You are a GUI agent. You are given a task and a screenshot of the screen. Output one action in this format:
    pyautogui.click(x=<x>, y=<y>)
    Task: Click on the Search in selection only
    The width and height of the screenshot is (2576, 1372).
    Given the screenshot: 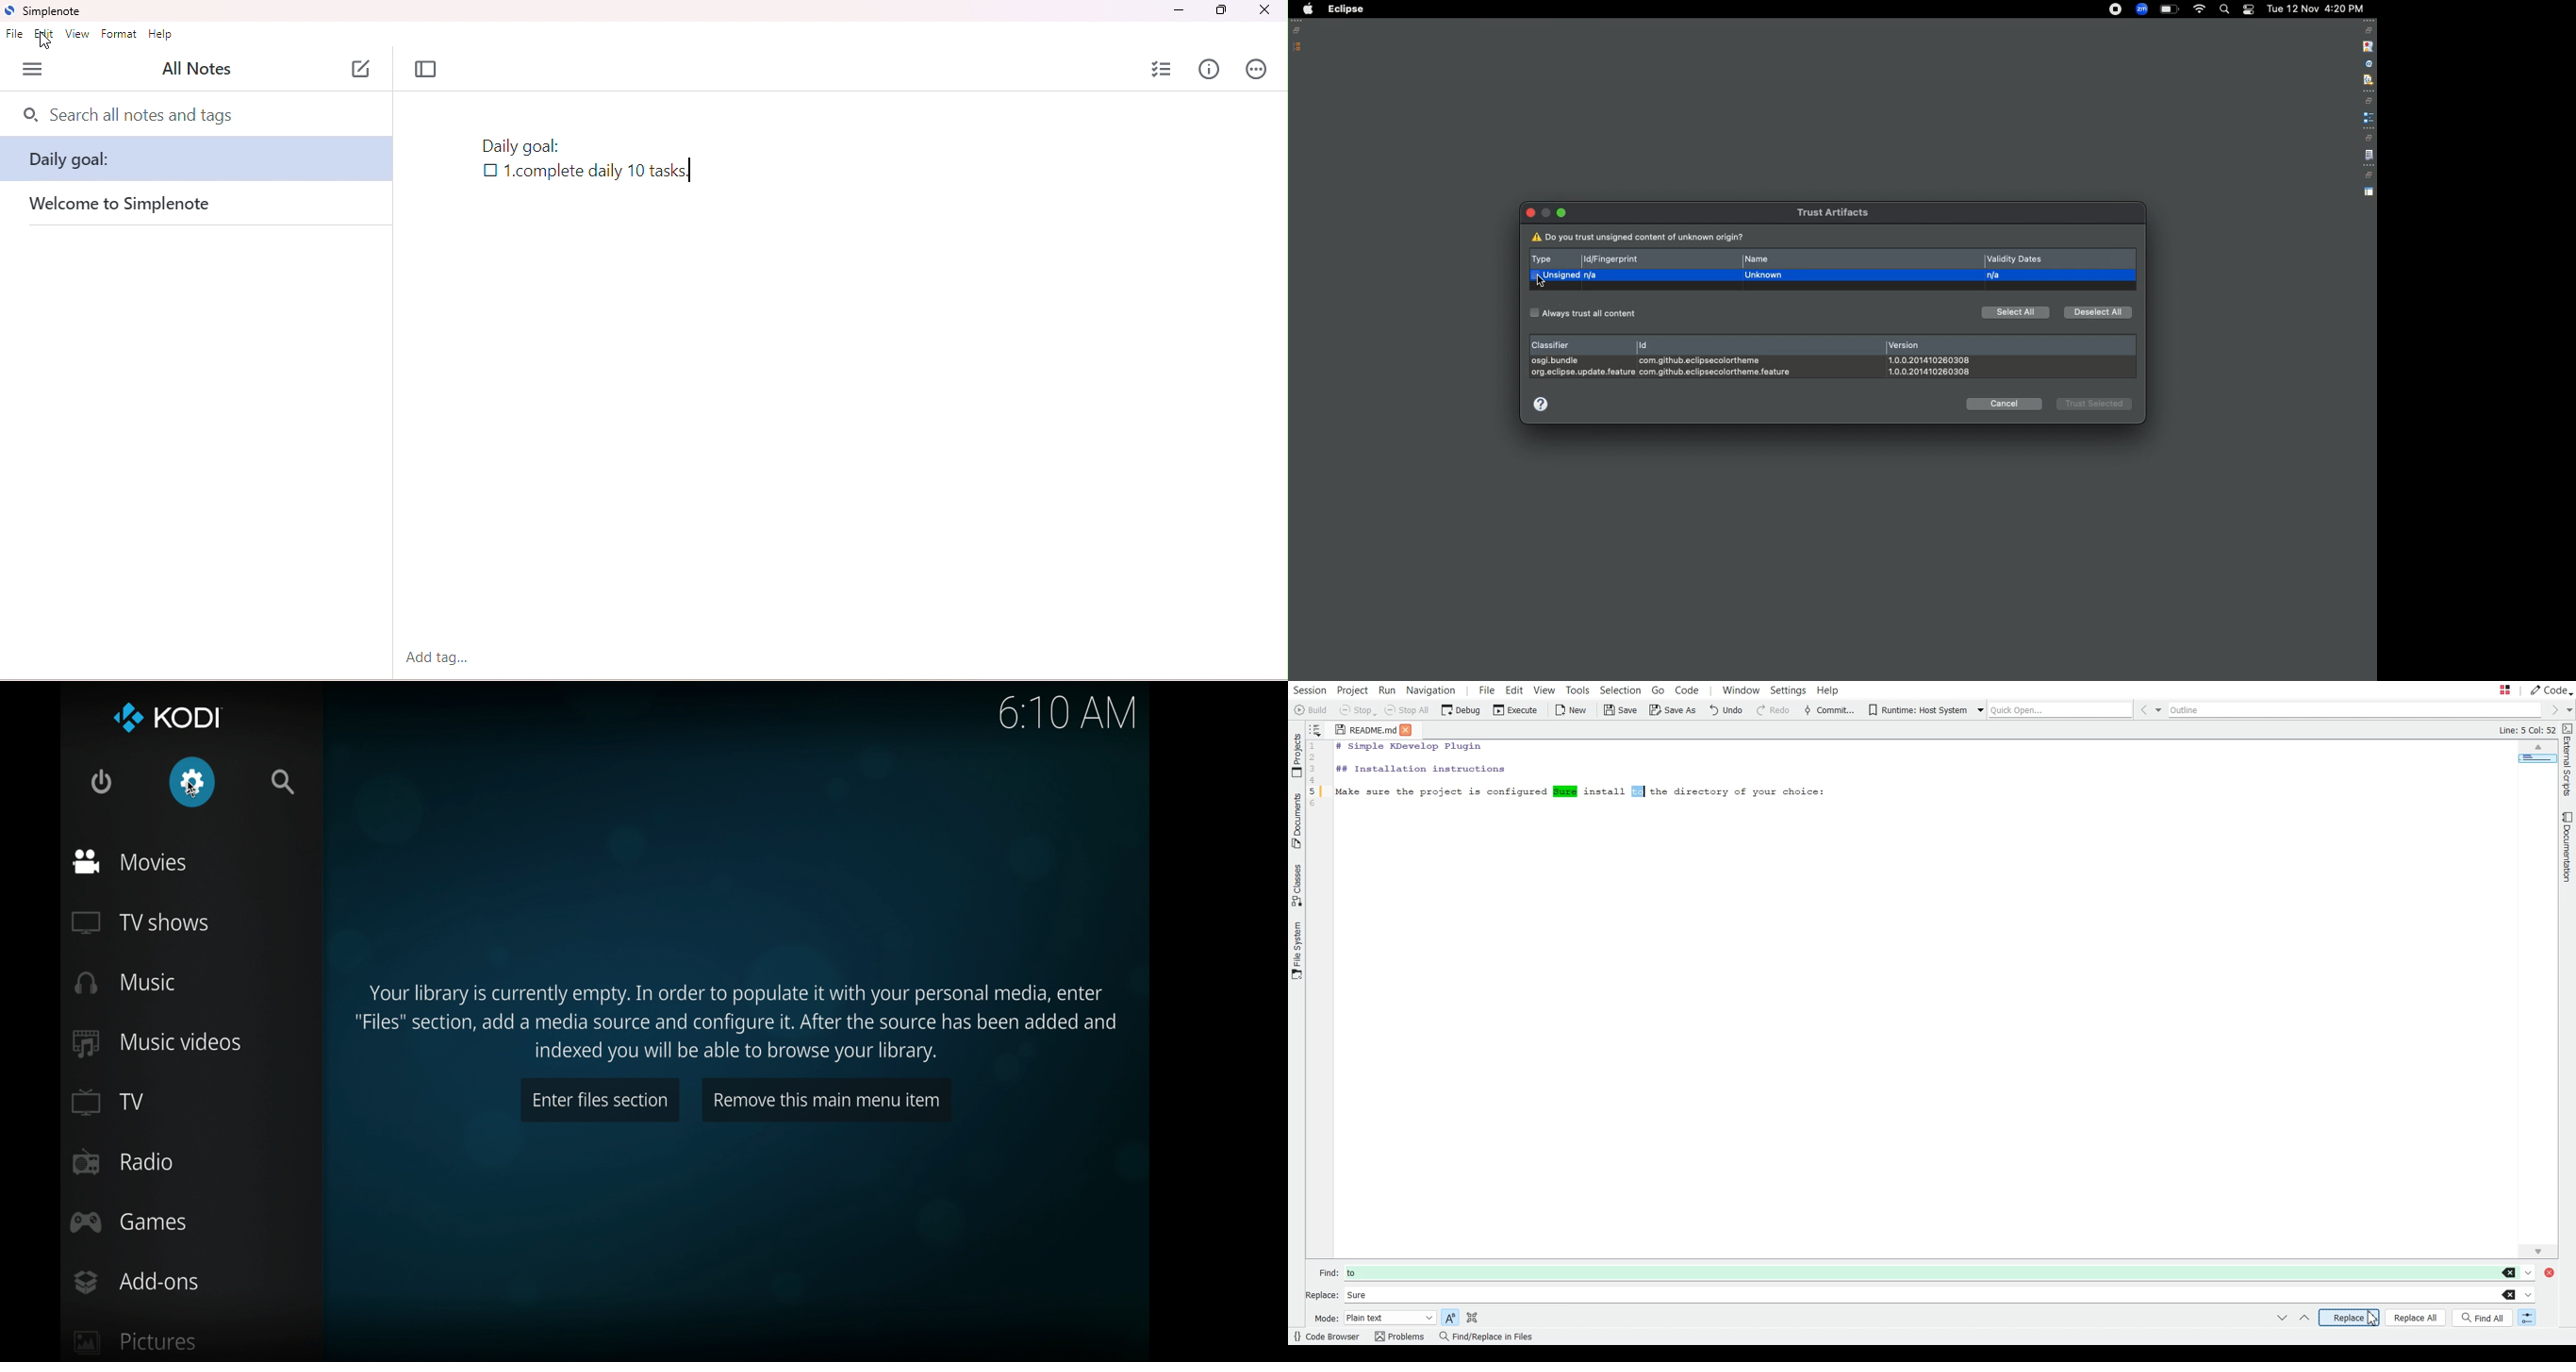 What is the action you would take?
    pyautogui.click(x=1472, y=1316)
    